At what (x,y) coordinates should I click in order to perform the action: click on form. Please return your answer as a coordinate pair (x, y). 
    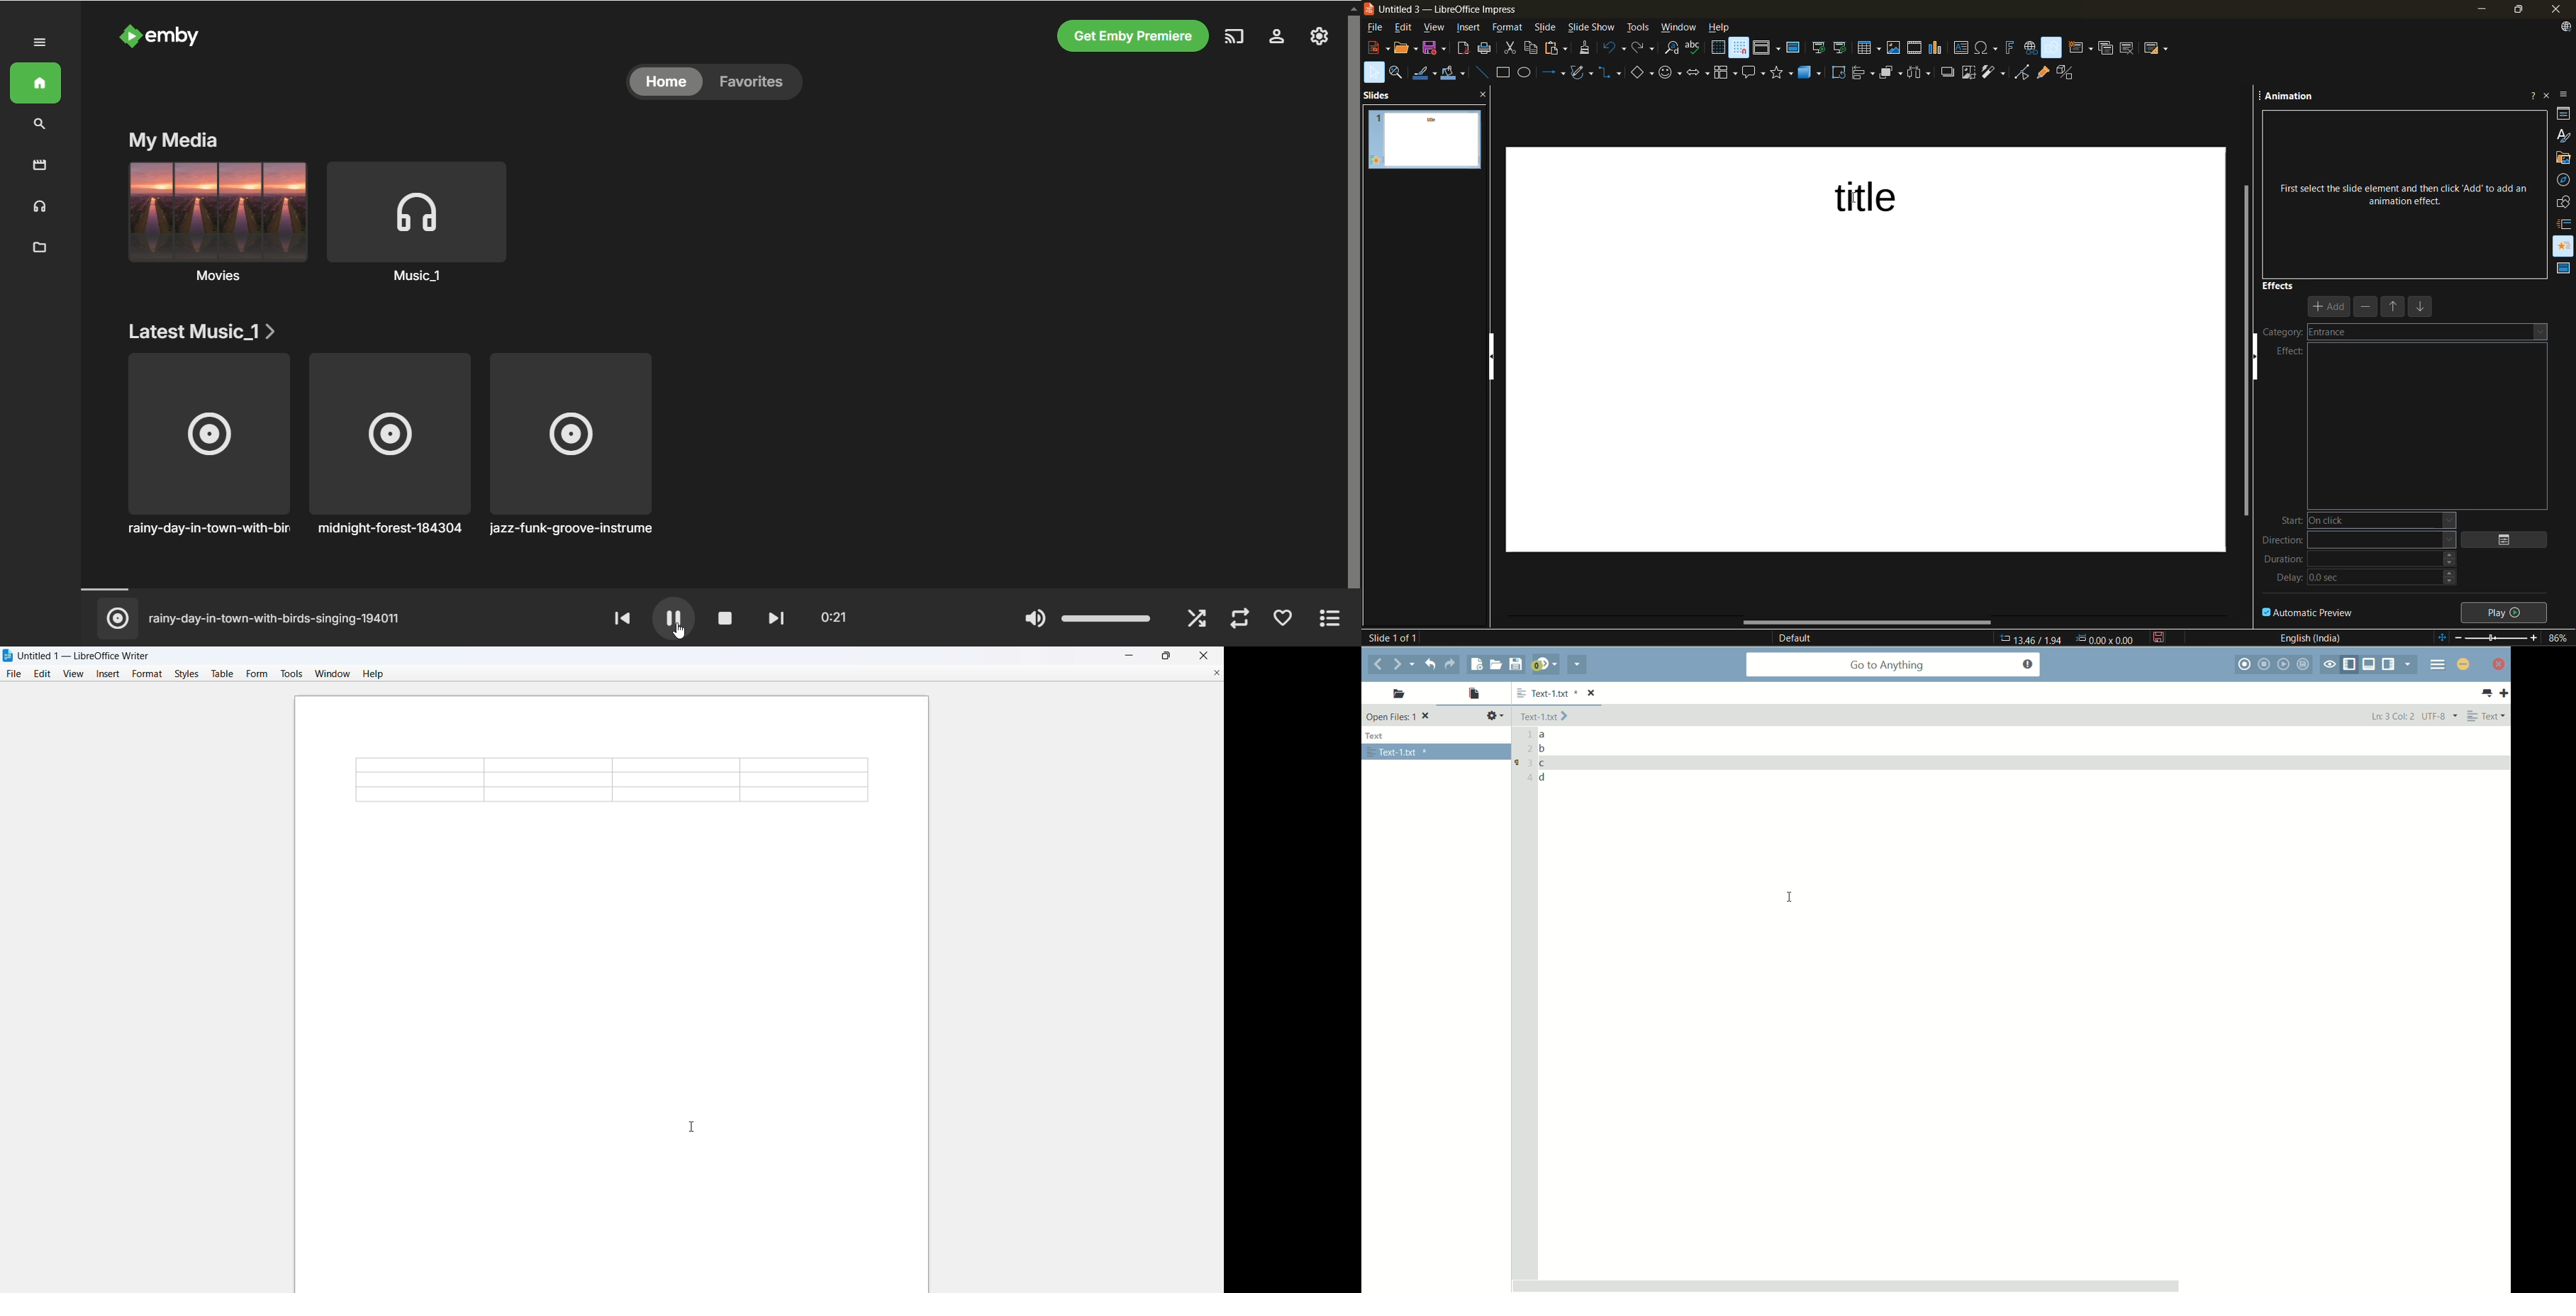
    Looking at the image, I should click on (257, 673).